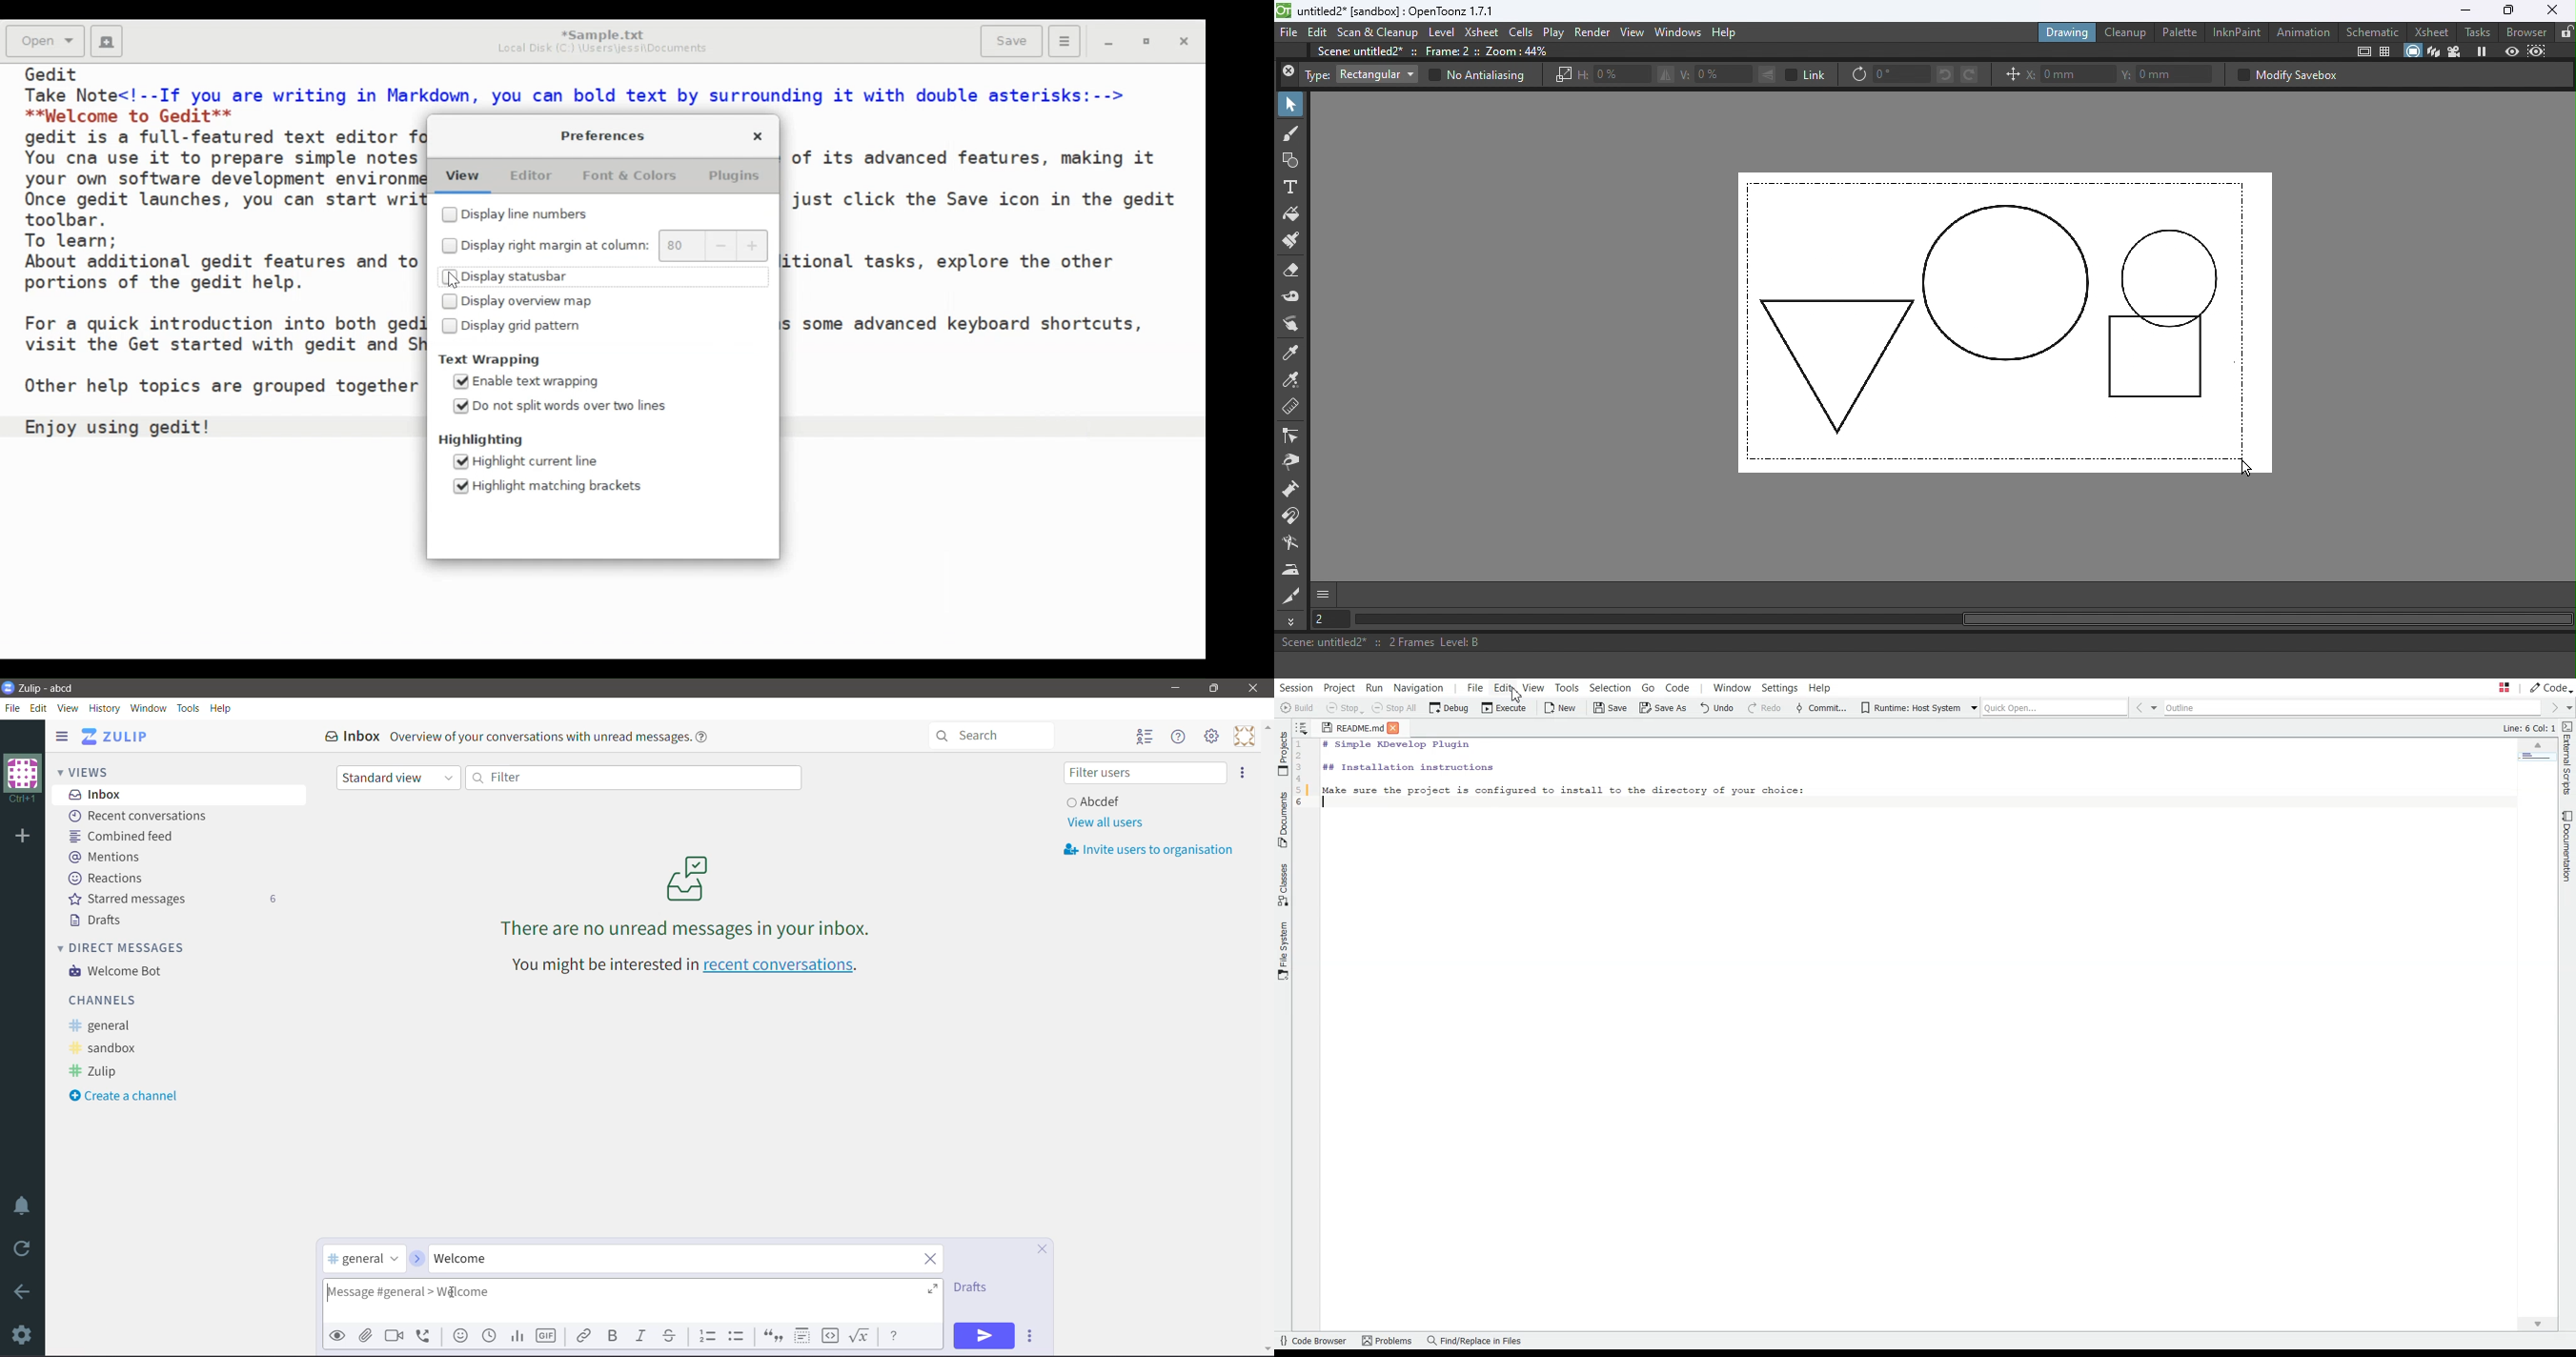 The height and width of the screenshot is (1372, 2576). I want to click on Bold, so click(612, 1336).